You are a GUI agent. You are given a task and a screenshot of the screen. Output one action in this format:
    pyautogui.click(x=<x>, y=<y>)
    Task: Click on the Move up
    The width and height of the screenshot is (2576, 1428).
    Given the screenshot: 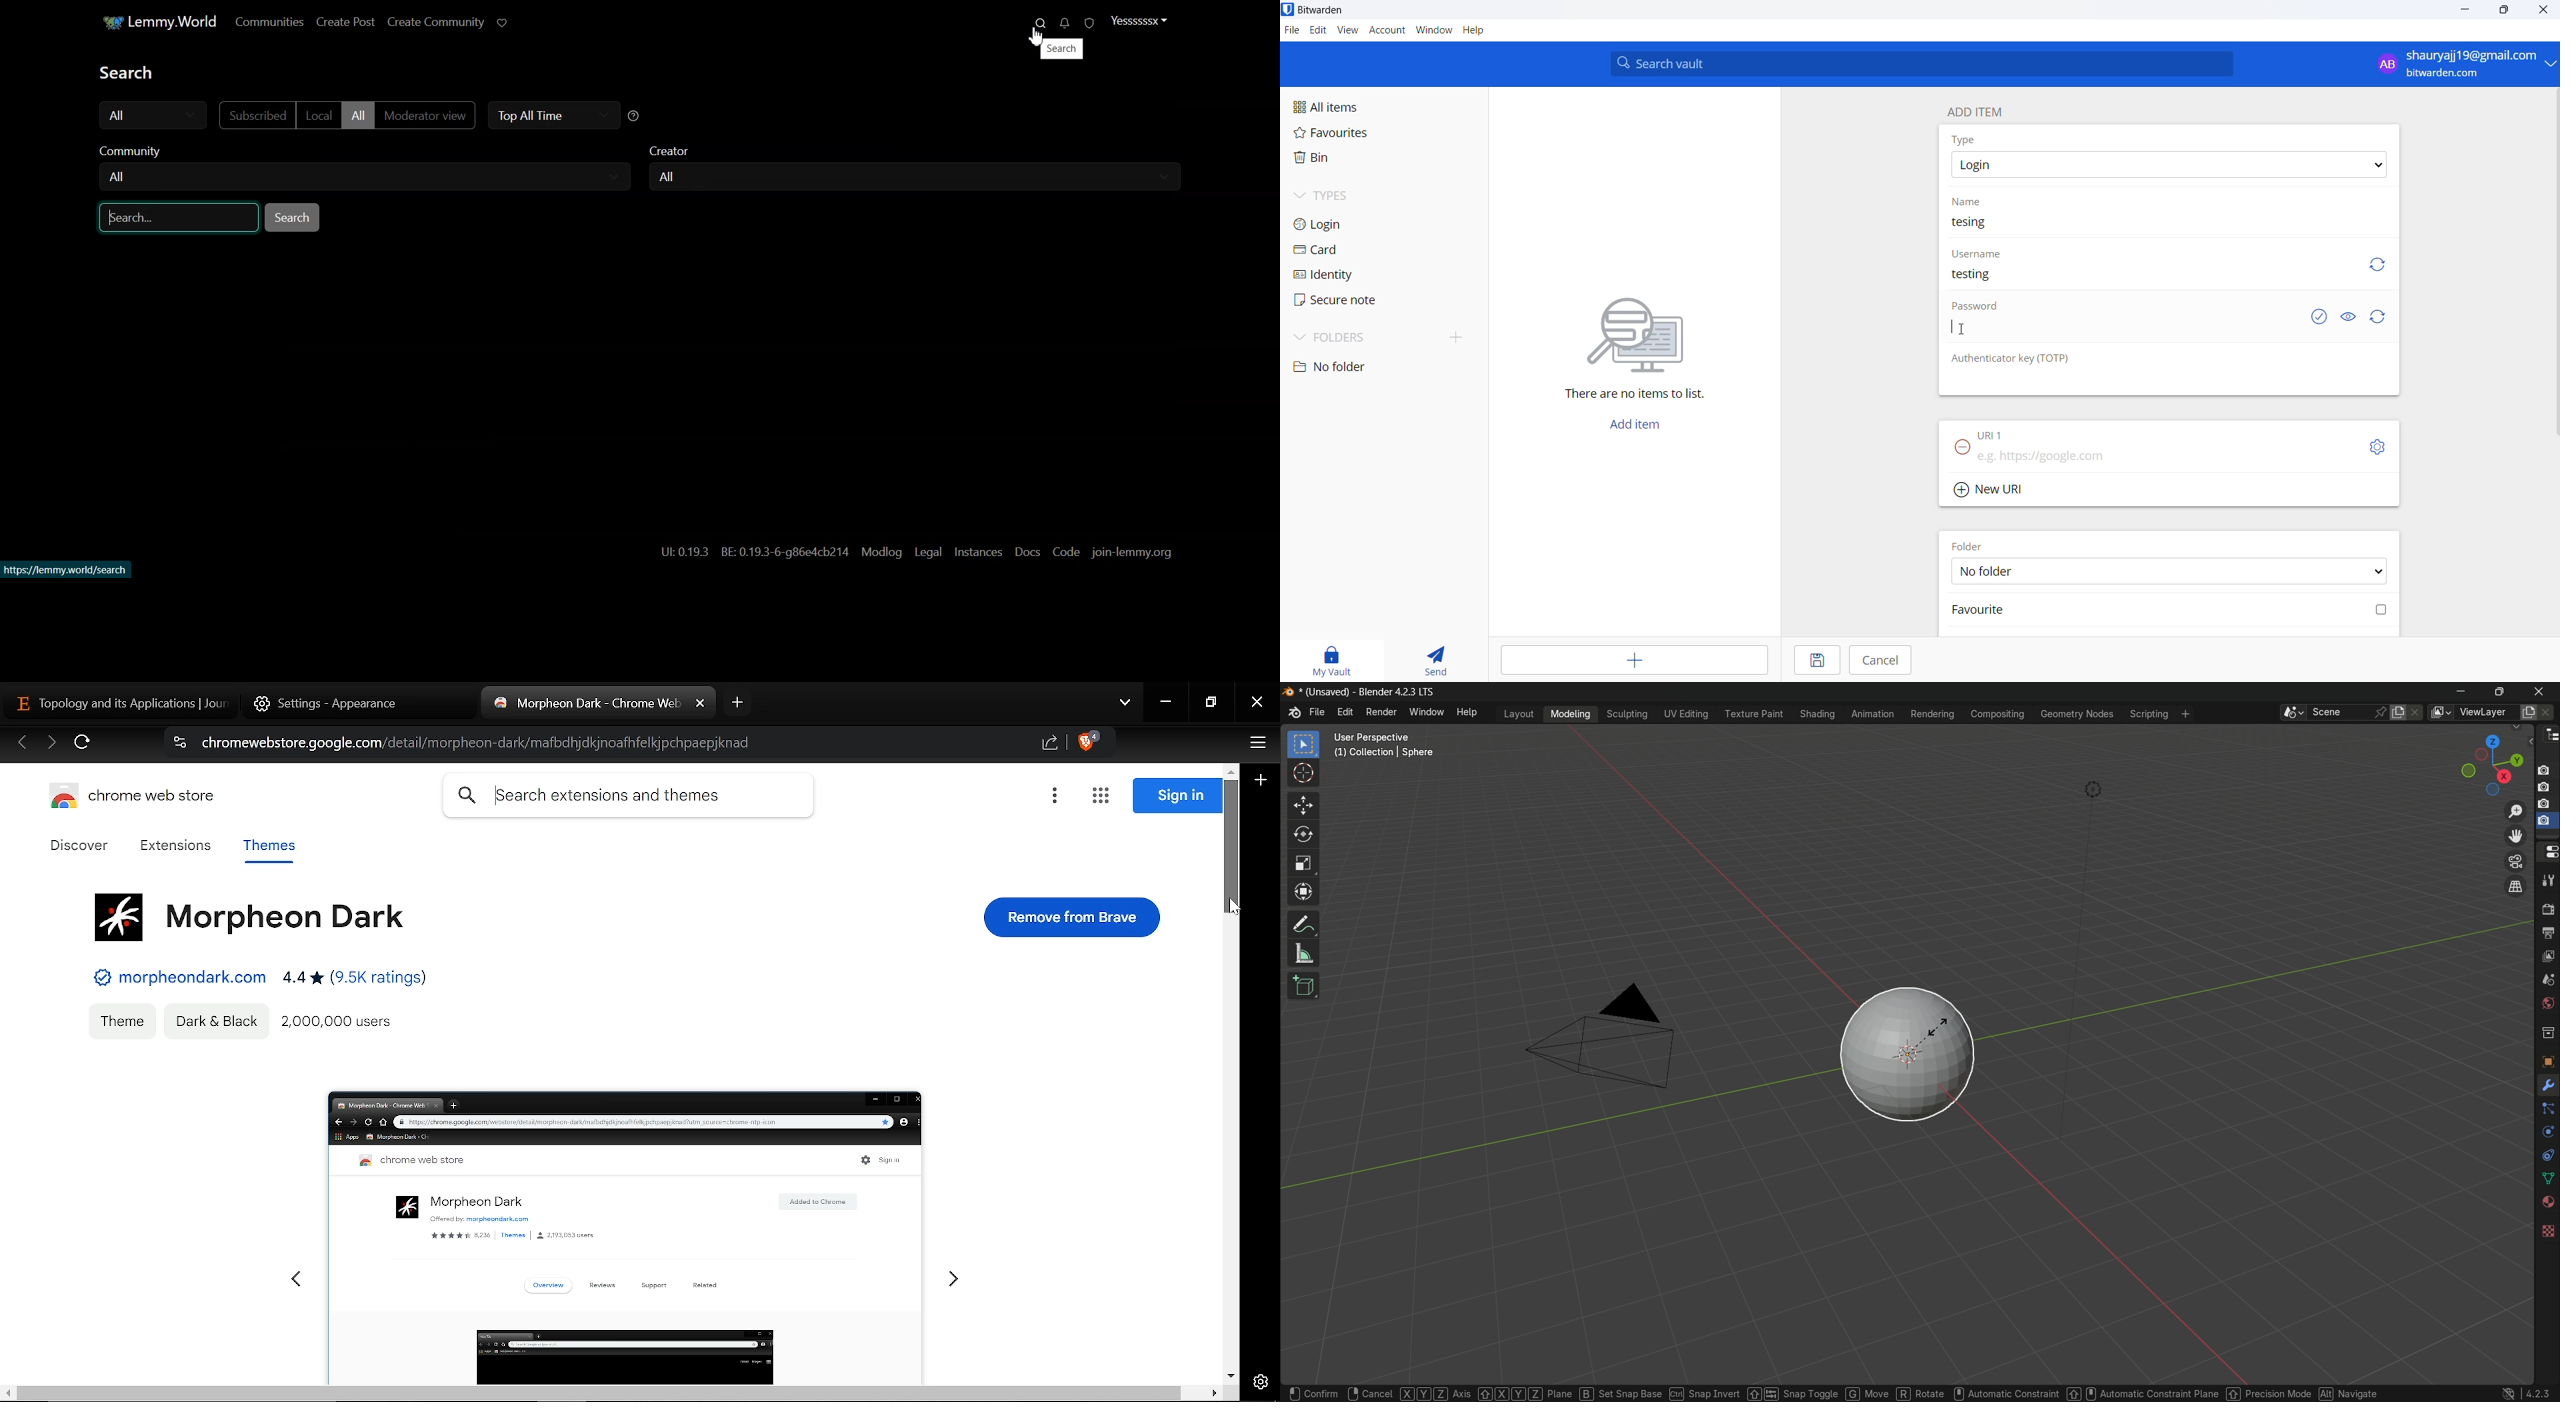 What is the action you would take?
    pyautogui.click(x=1230, y=769)
    